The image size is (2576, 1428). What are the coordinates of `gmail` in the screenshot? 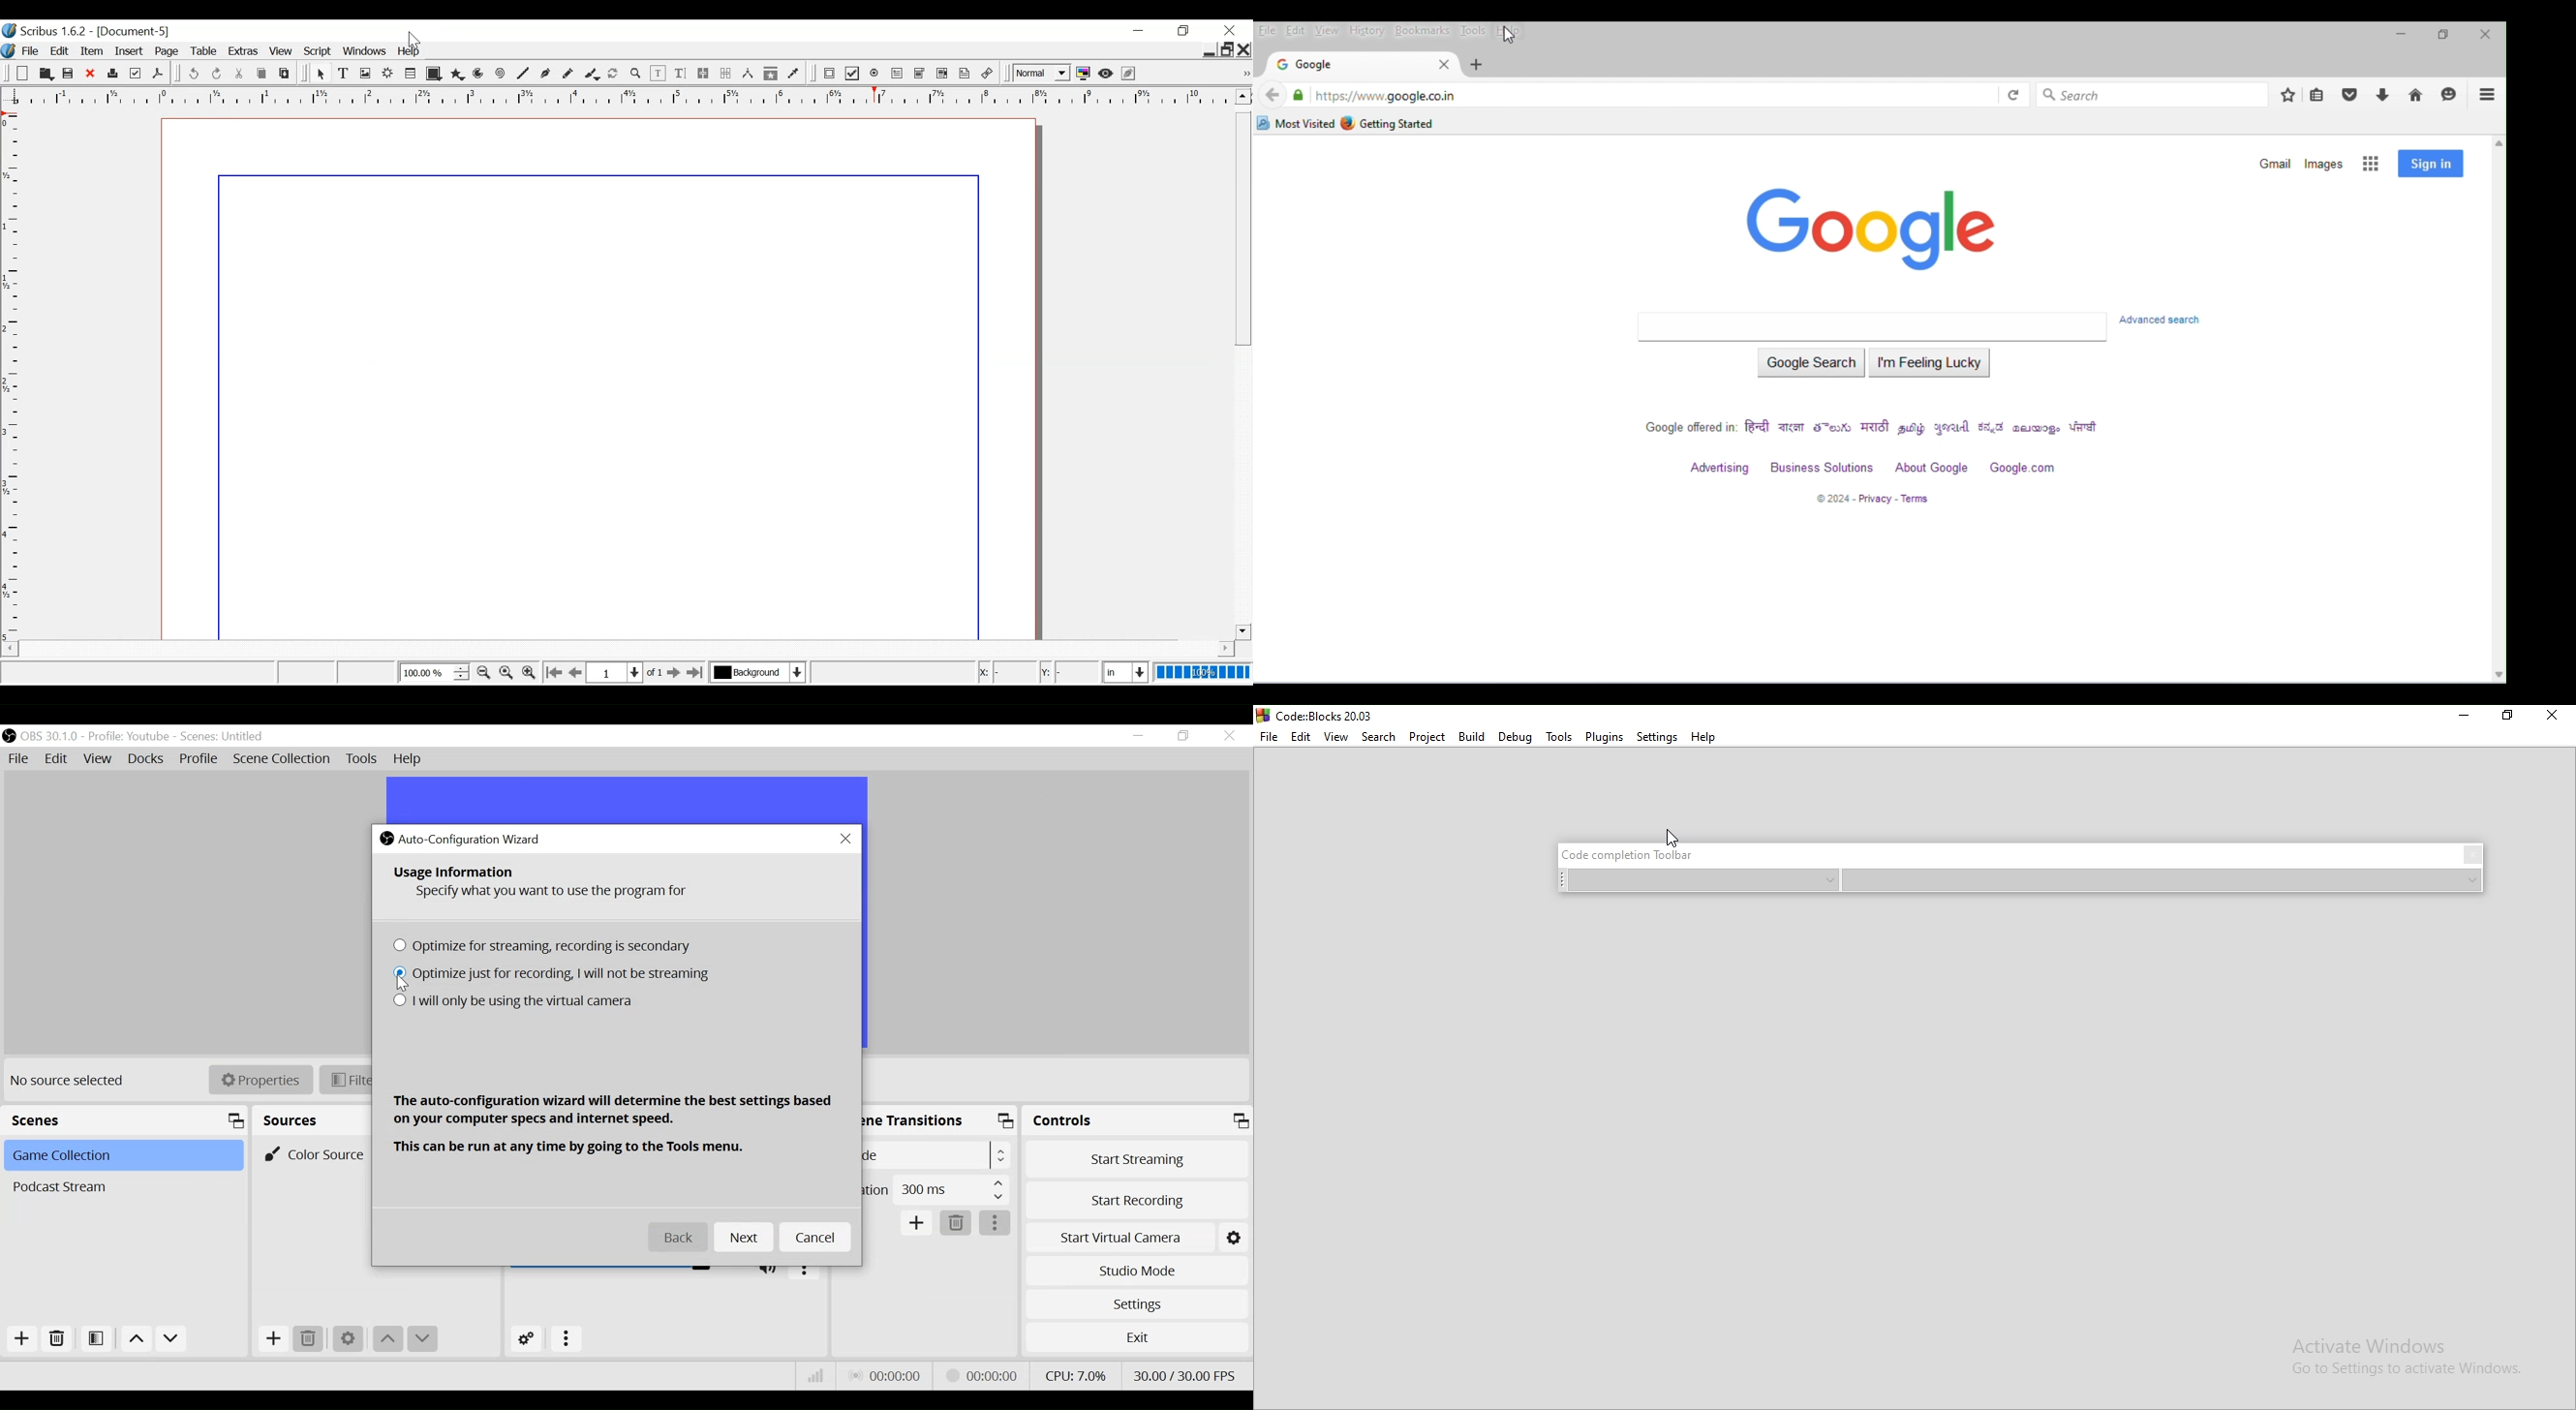 It's located at (2273, 163).